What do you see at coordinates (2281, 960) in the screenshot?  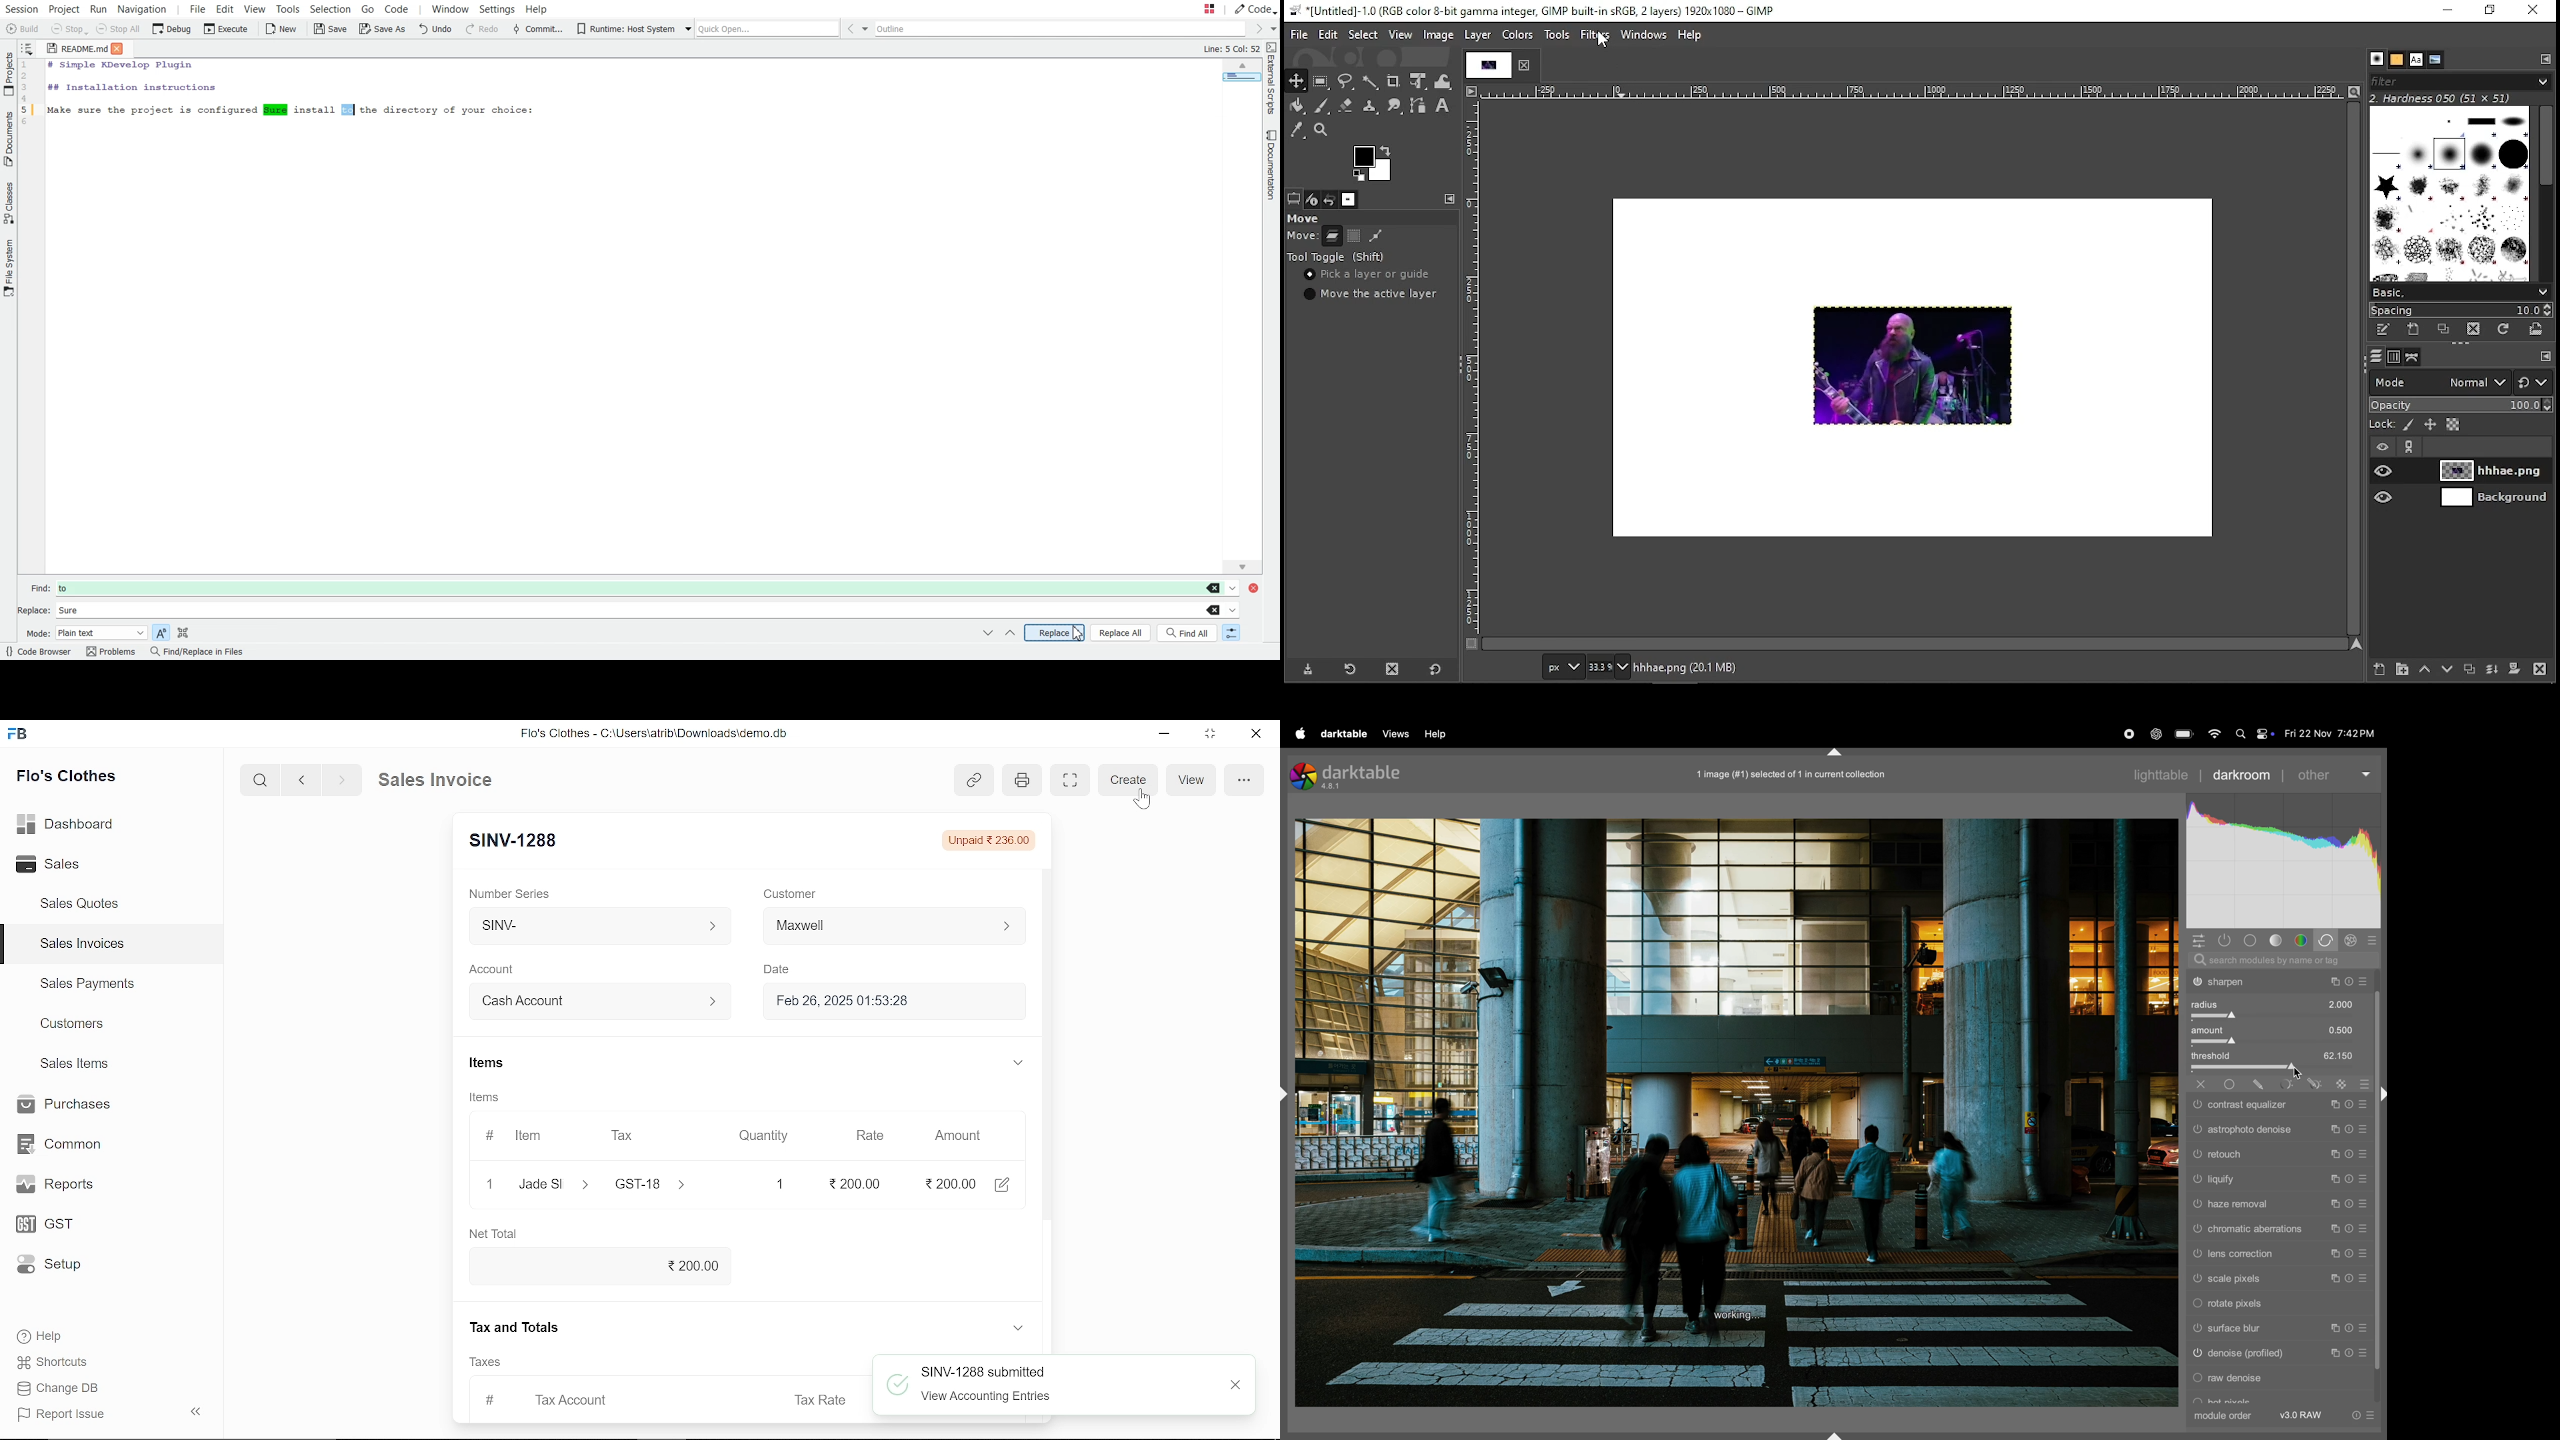 I see `search bar` at bounding box center [2281, 960].